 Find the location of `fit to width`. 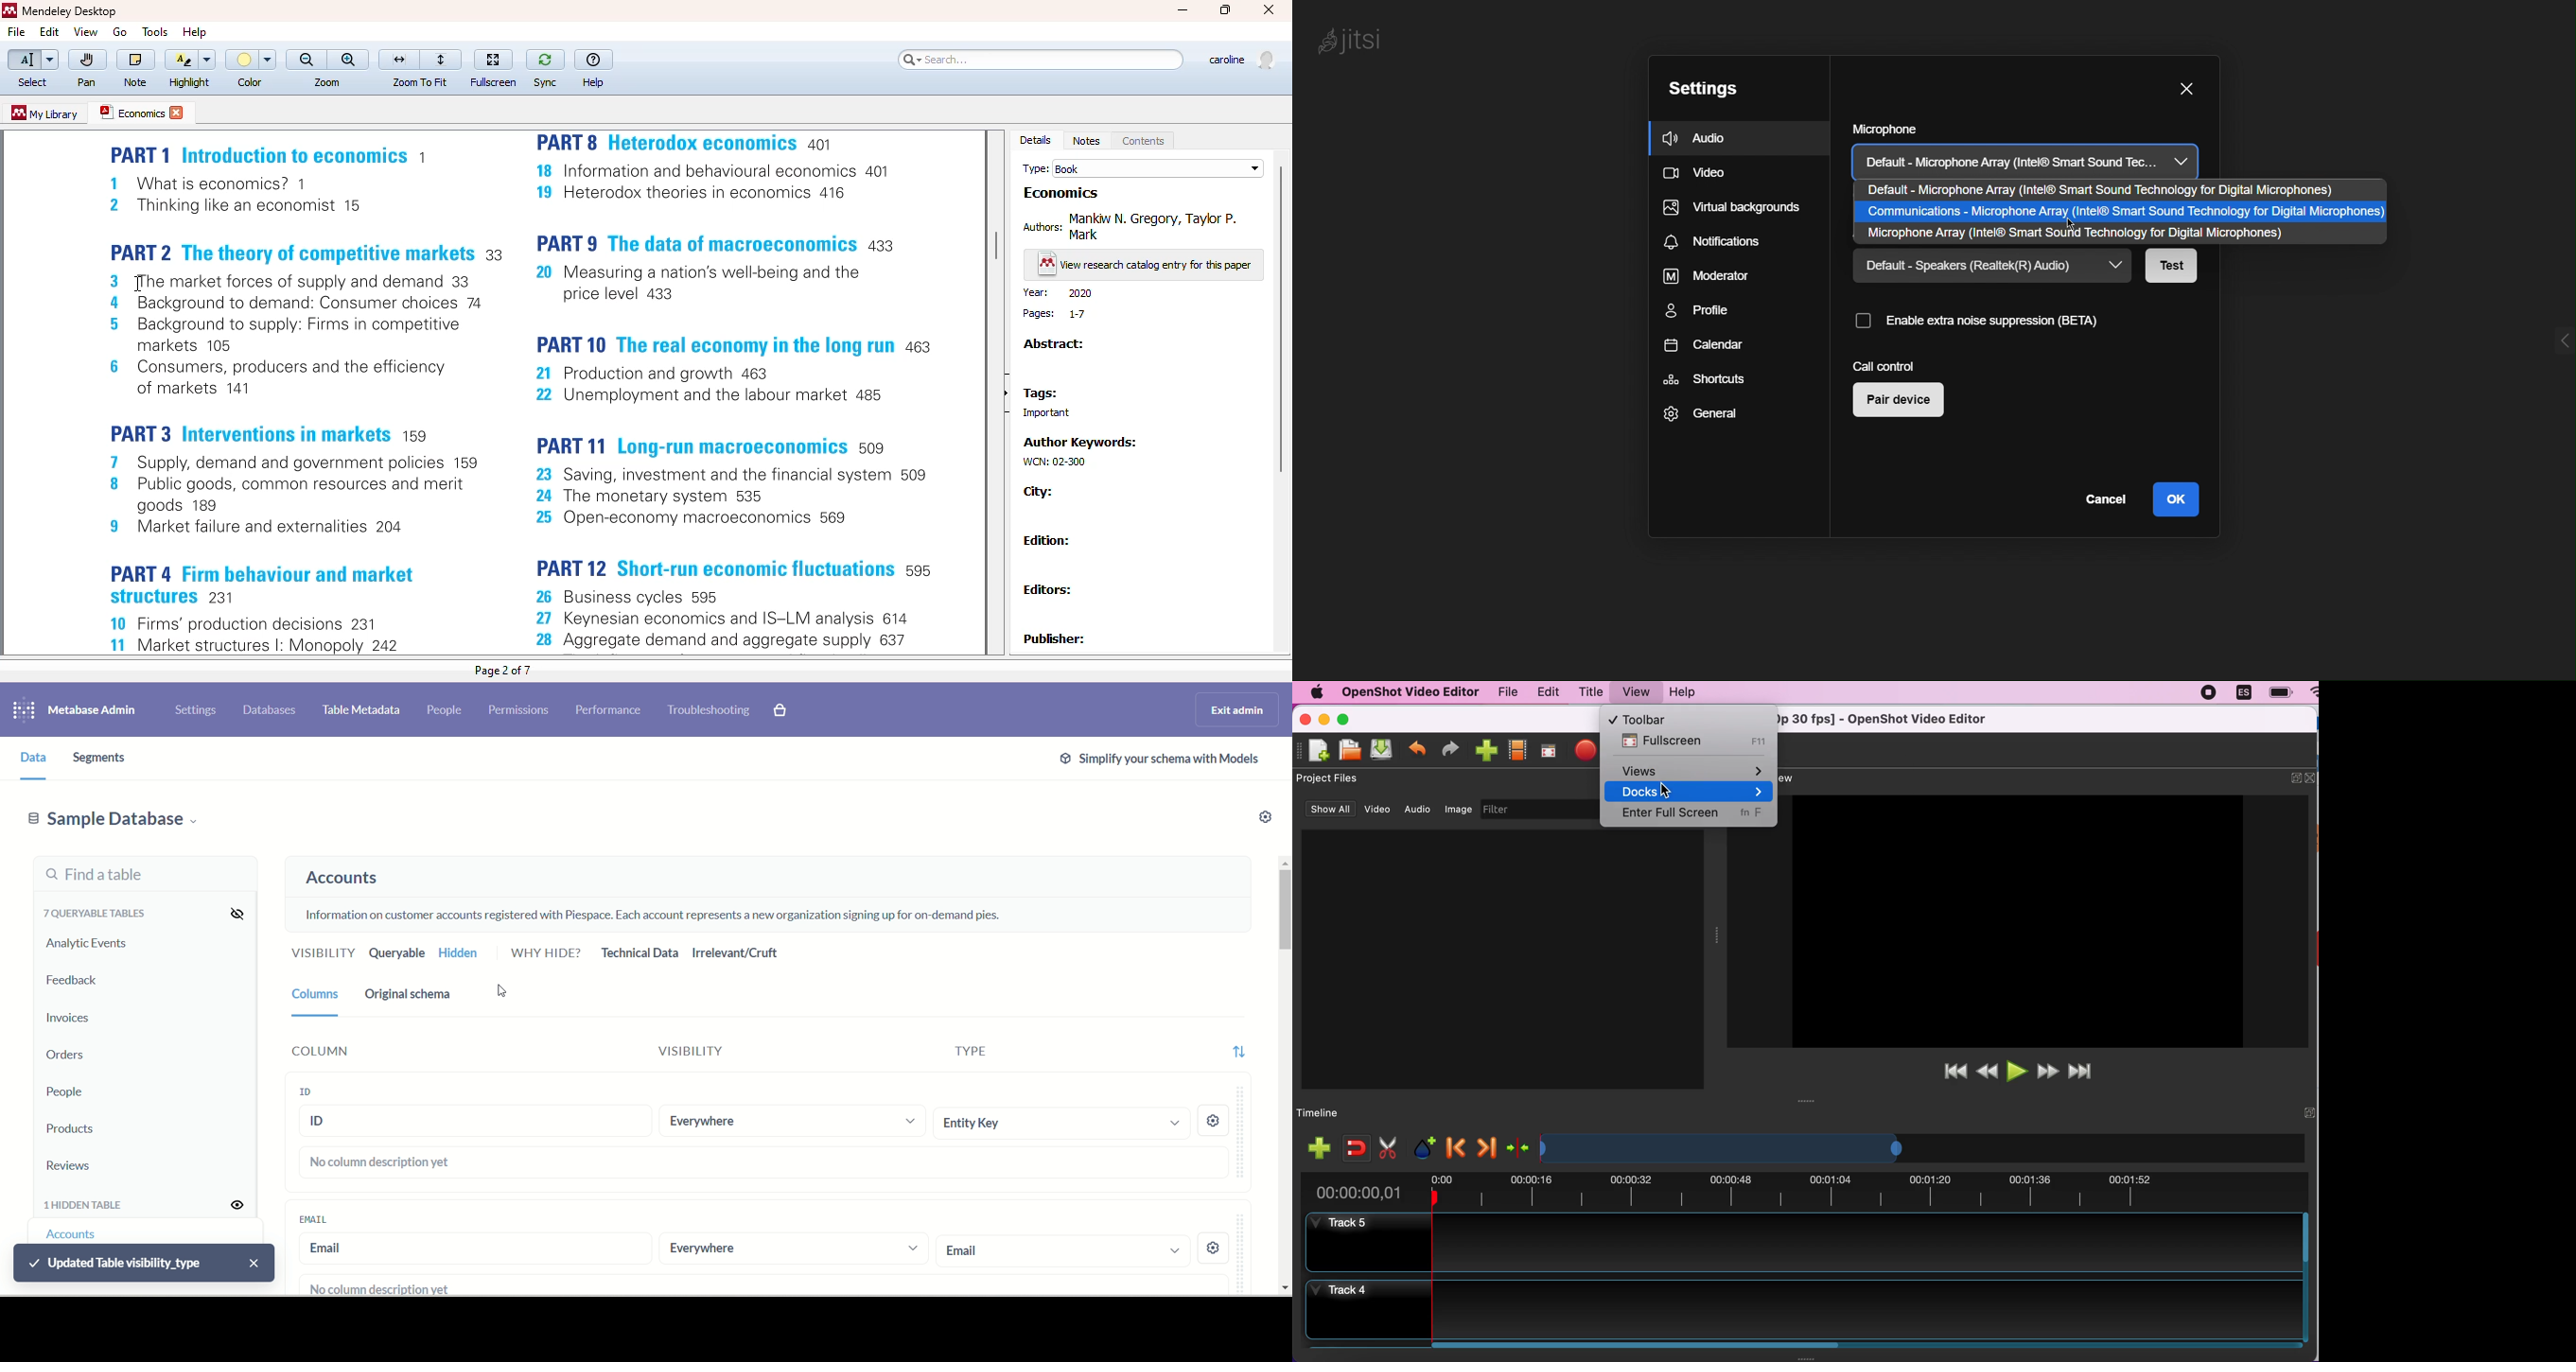

fit to width is located at coordinates (399, 60).